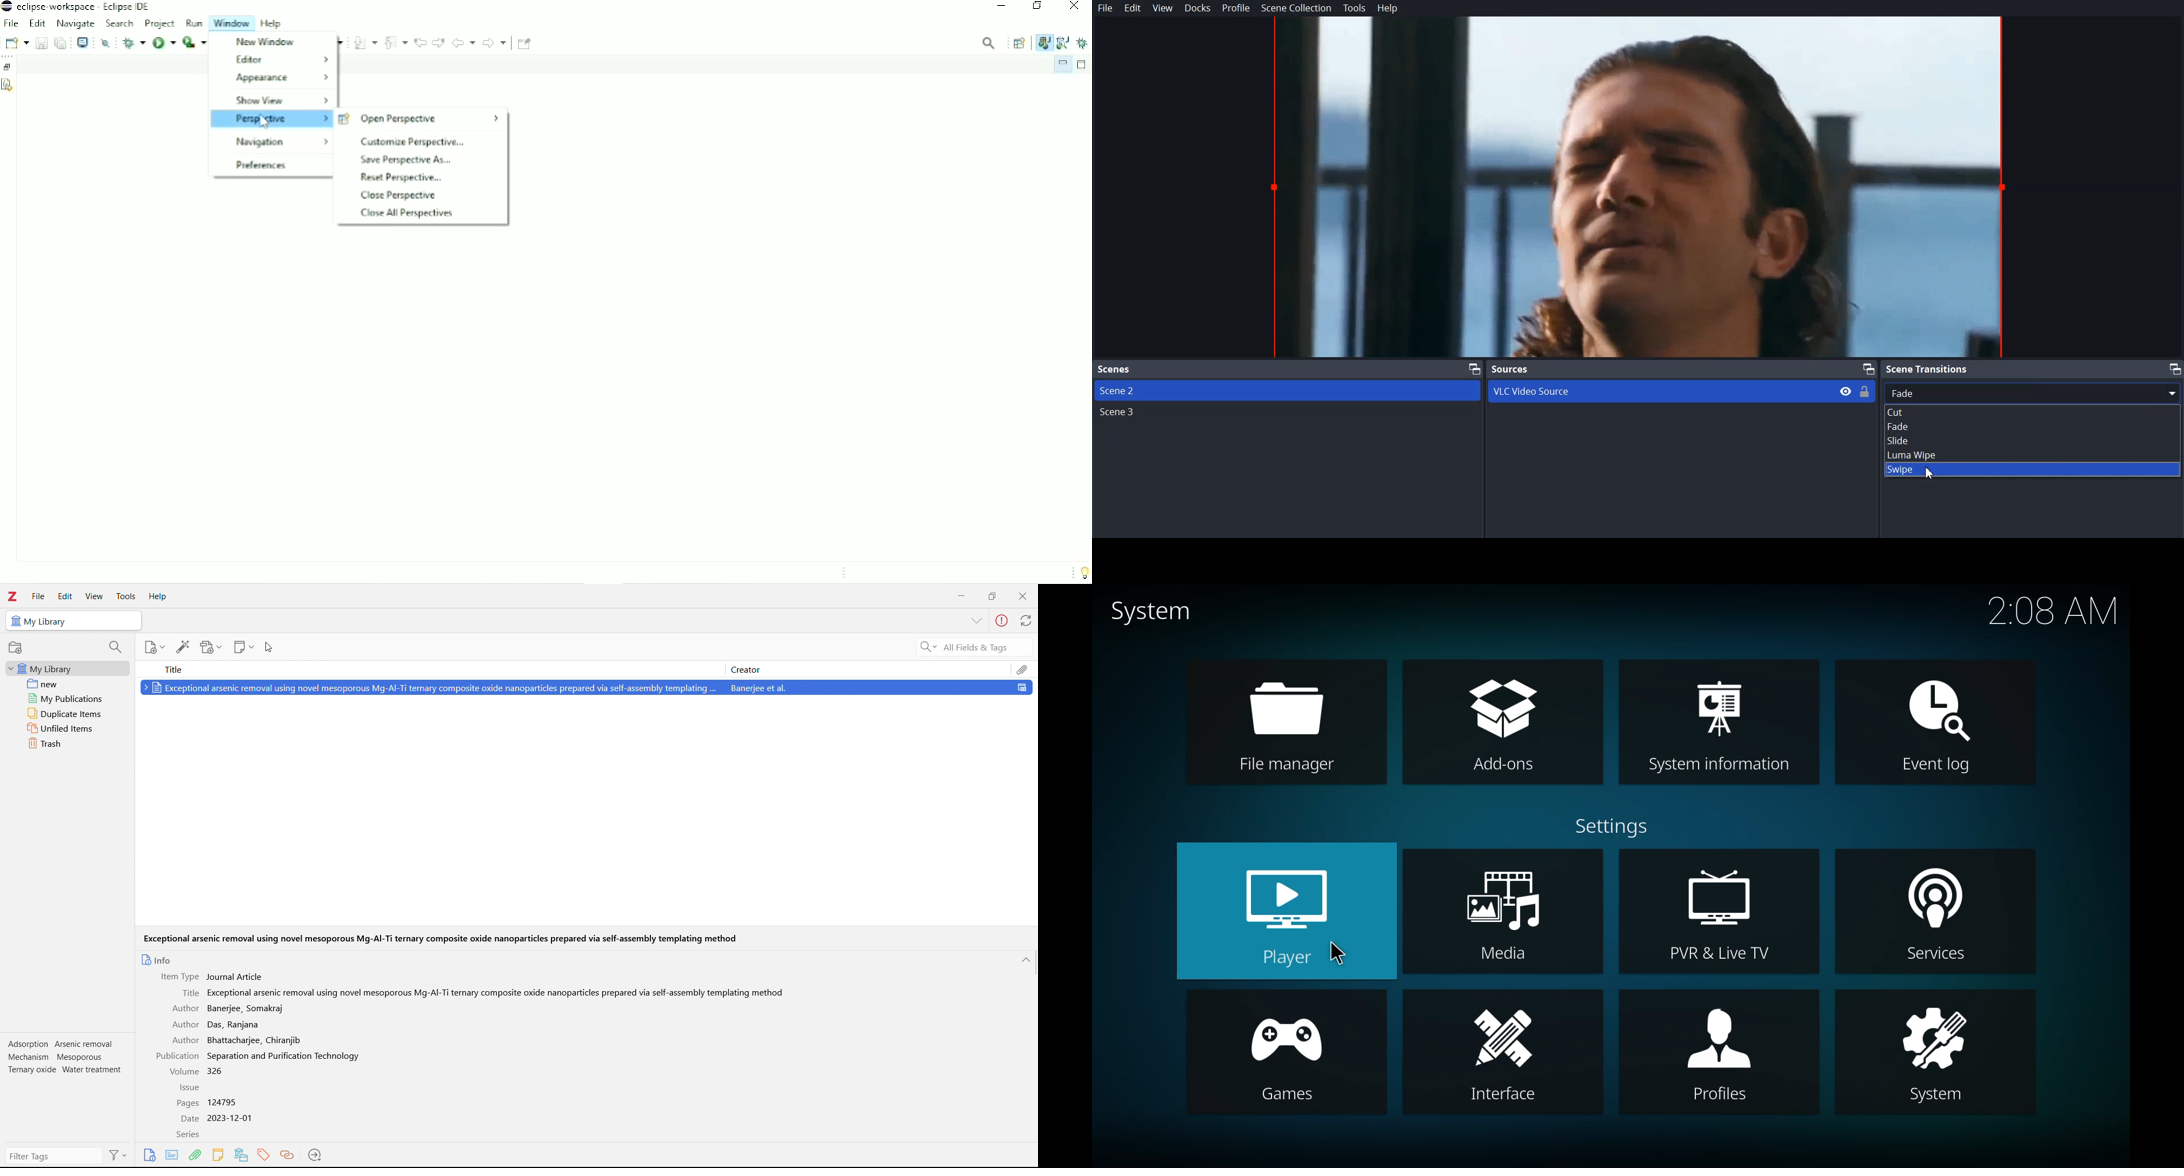  I want to click on Cursor, so click(271, 648).